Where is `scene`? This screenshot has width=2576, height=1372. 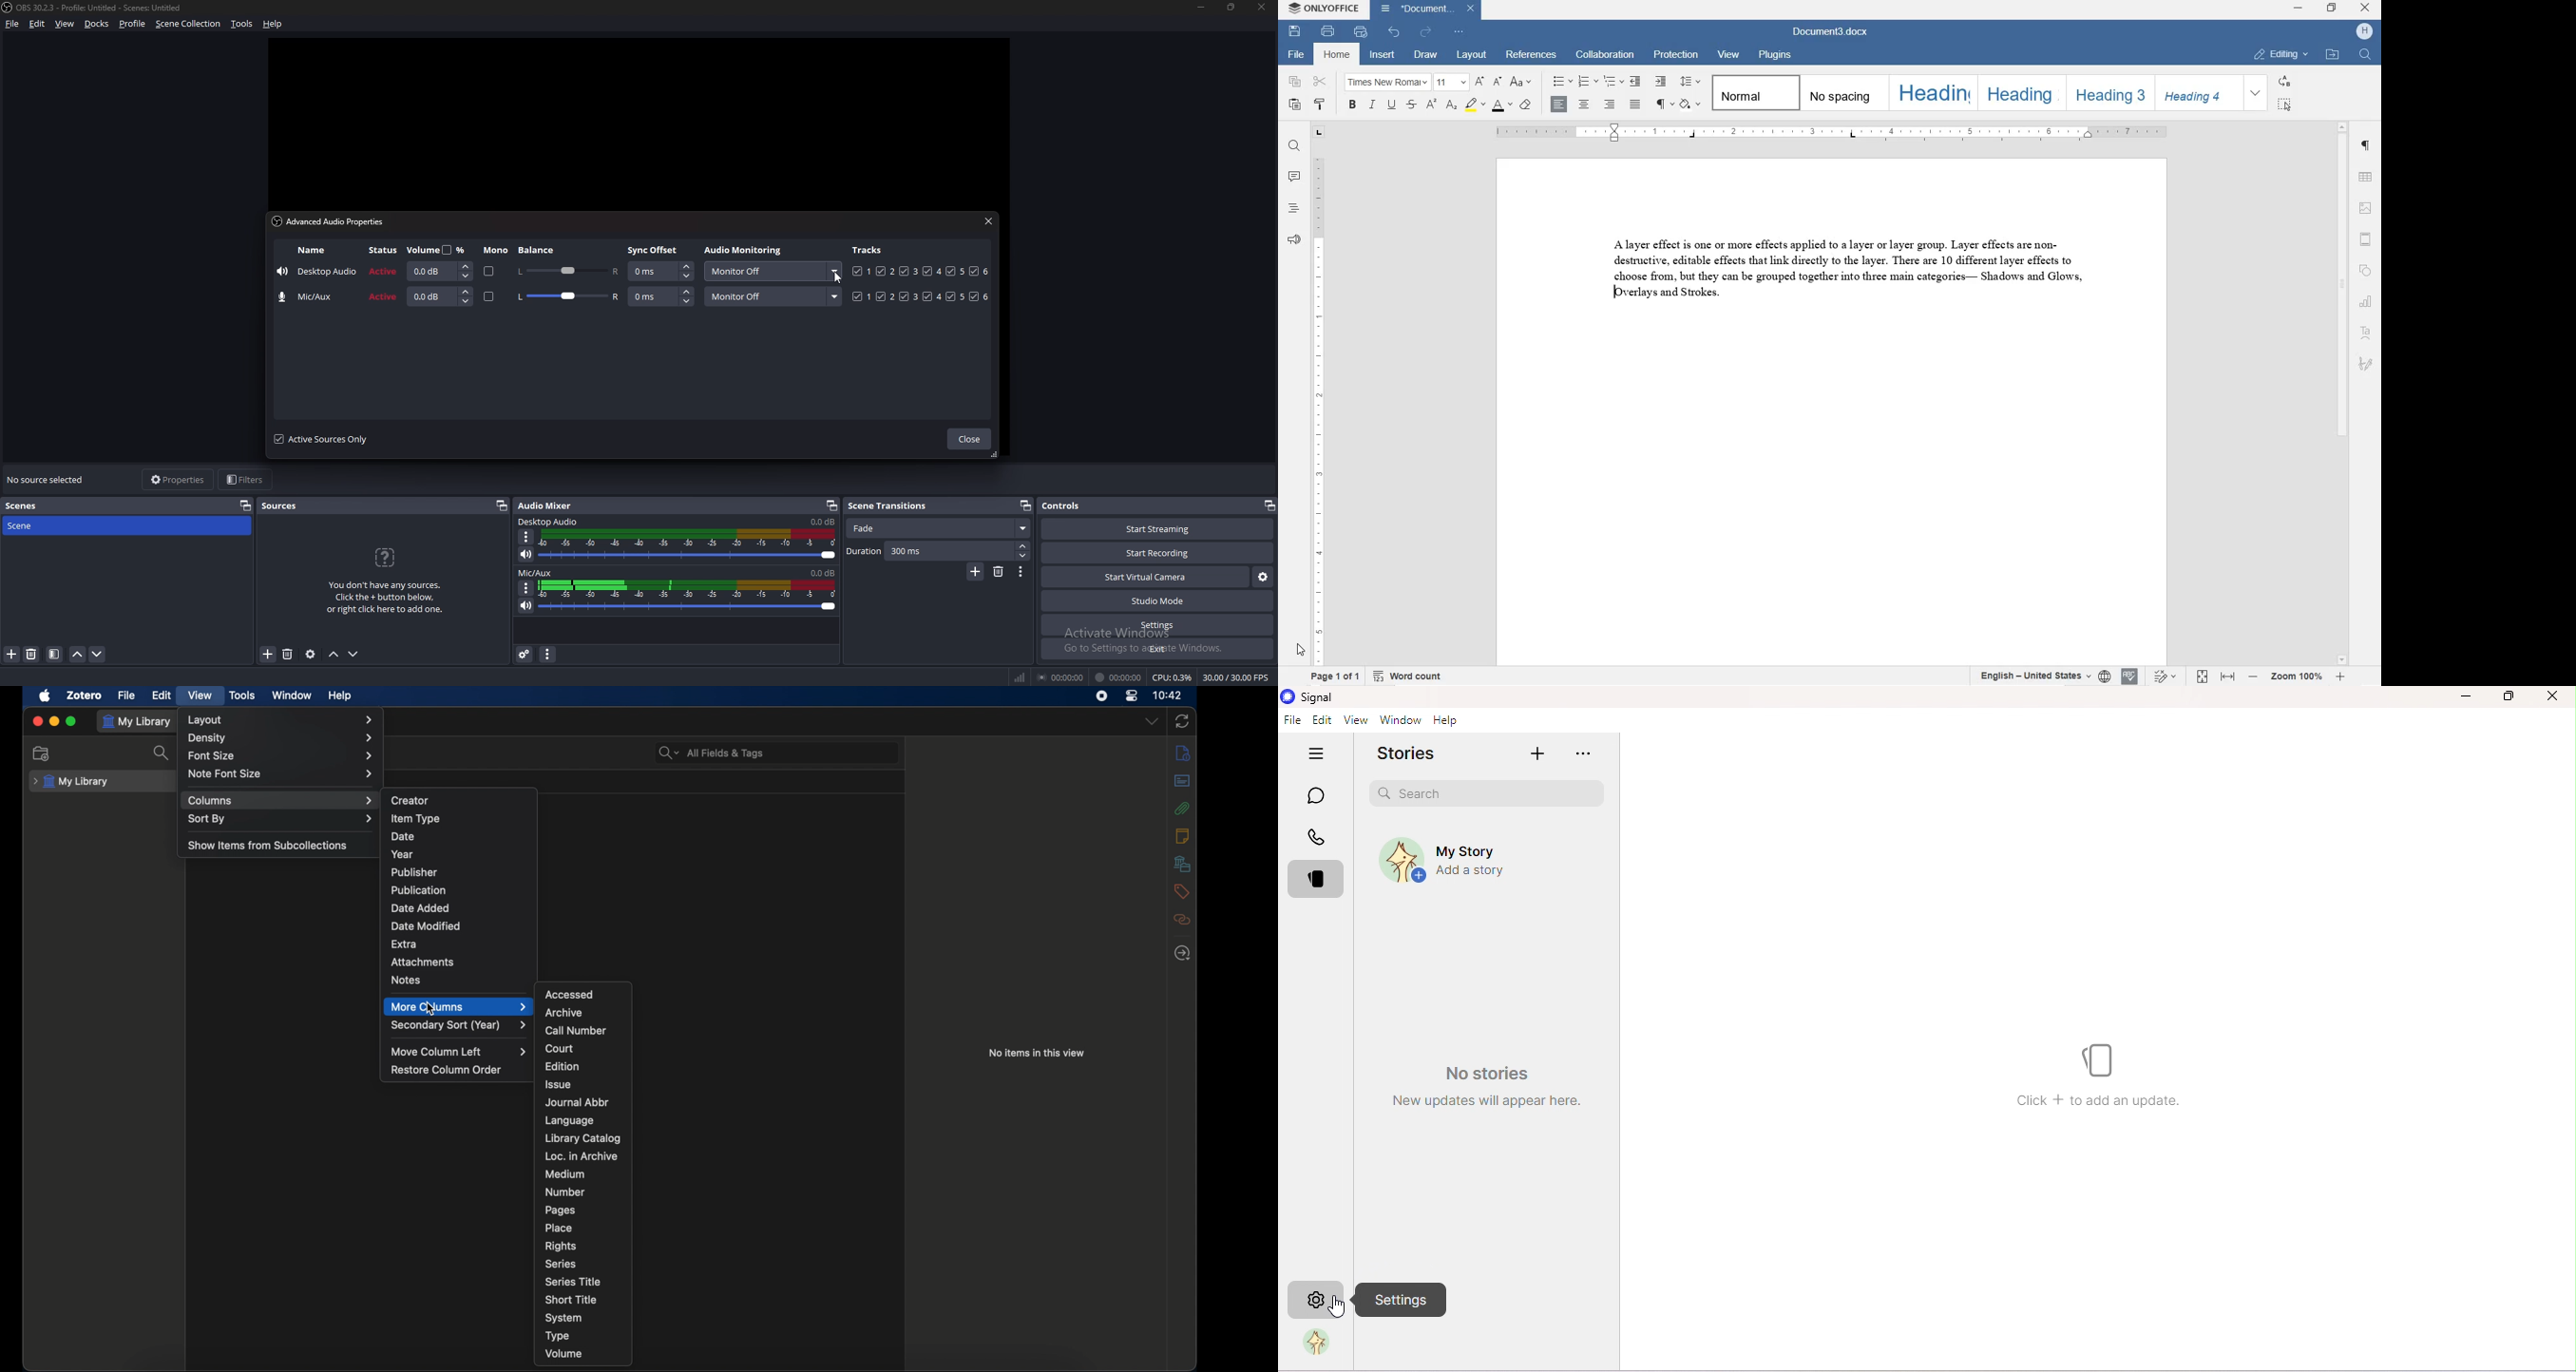 scene is located at coordinates (31, 526).